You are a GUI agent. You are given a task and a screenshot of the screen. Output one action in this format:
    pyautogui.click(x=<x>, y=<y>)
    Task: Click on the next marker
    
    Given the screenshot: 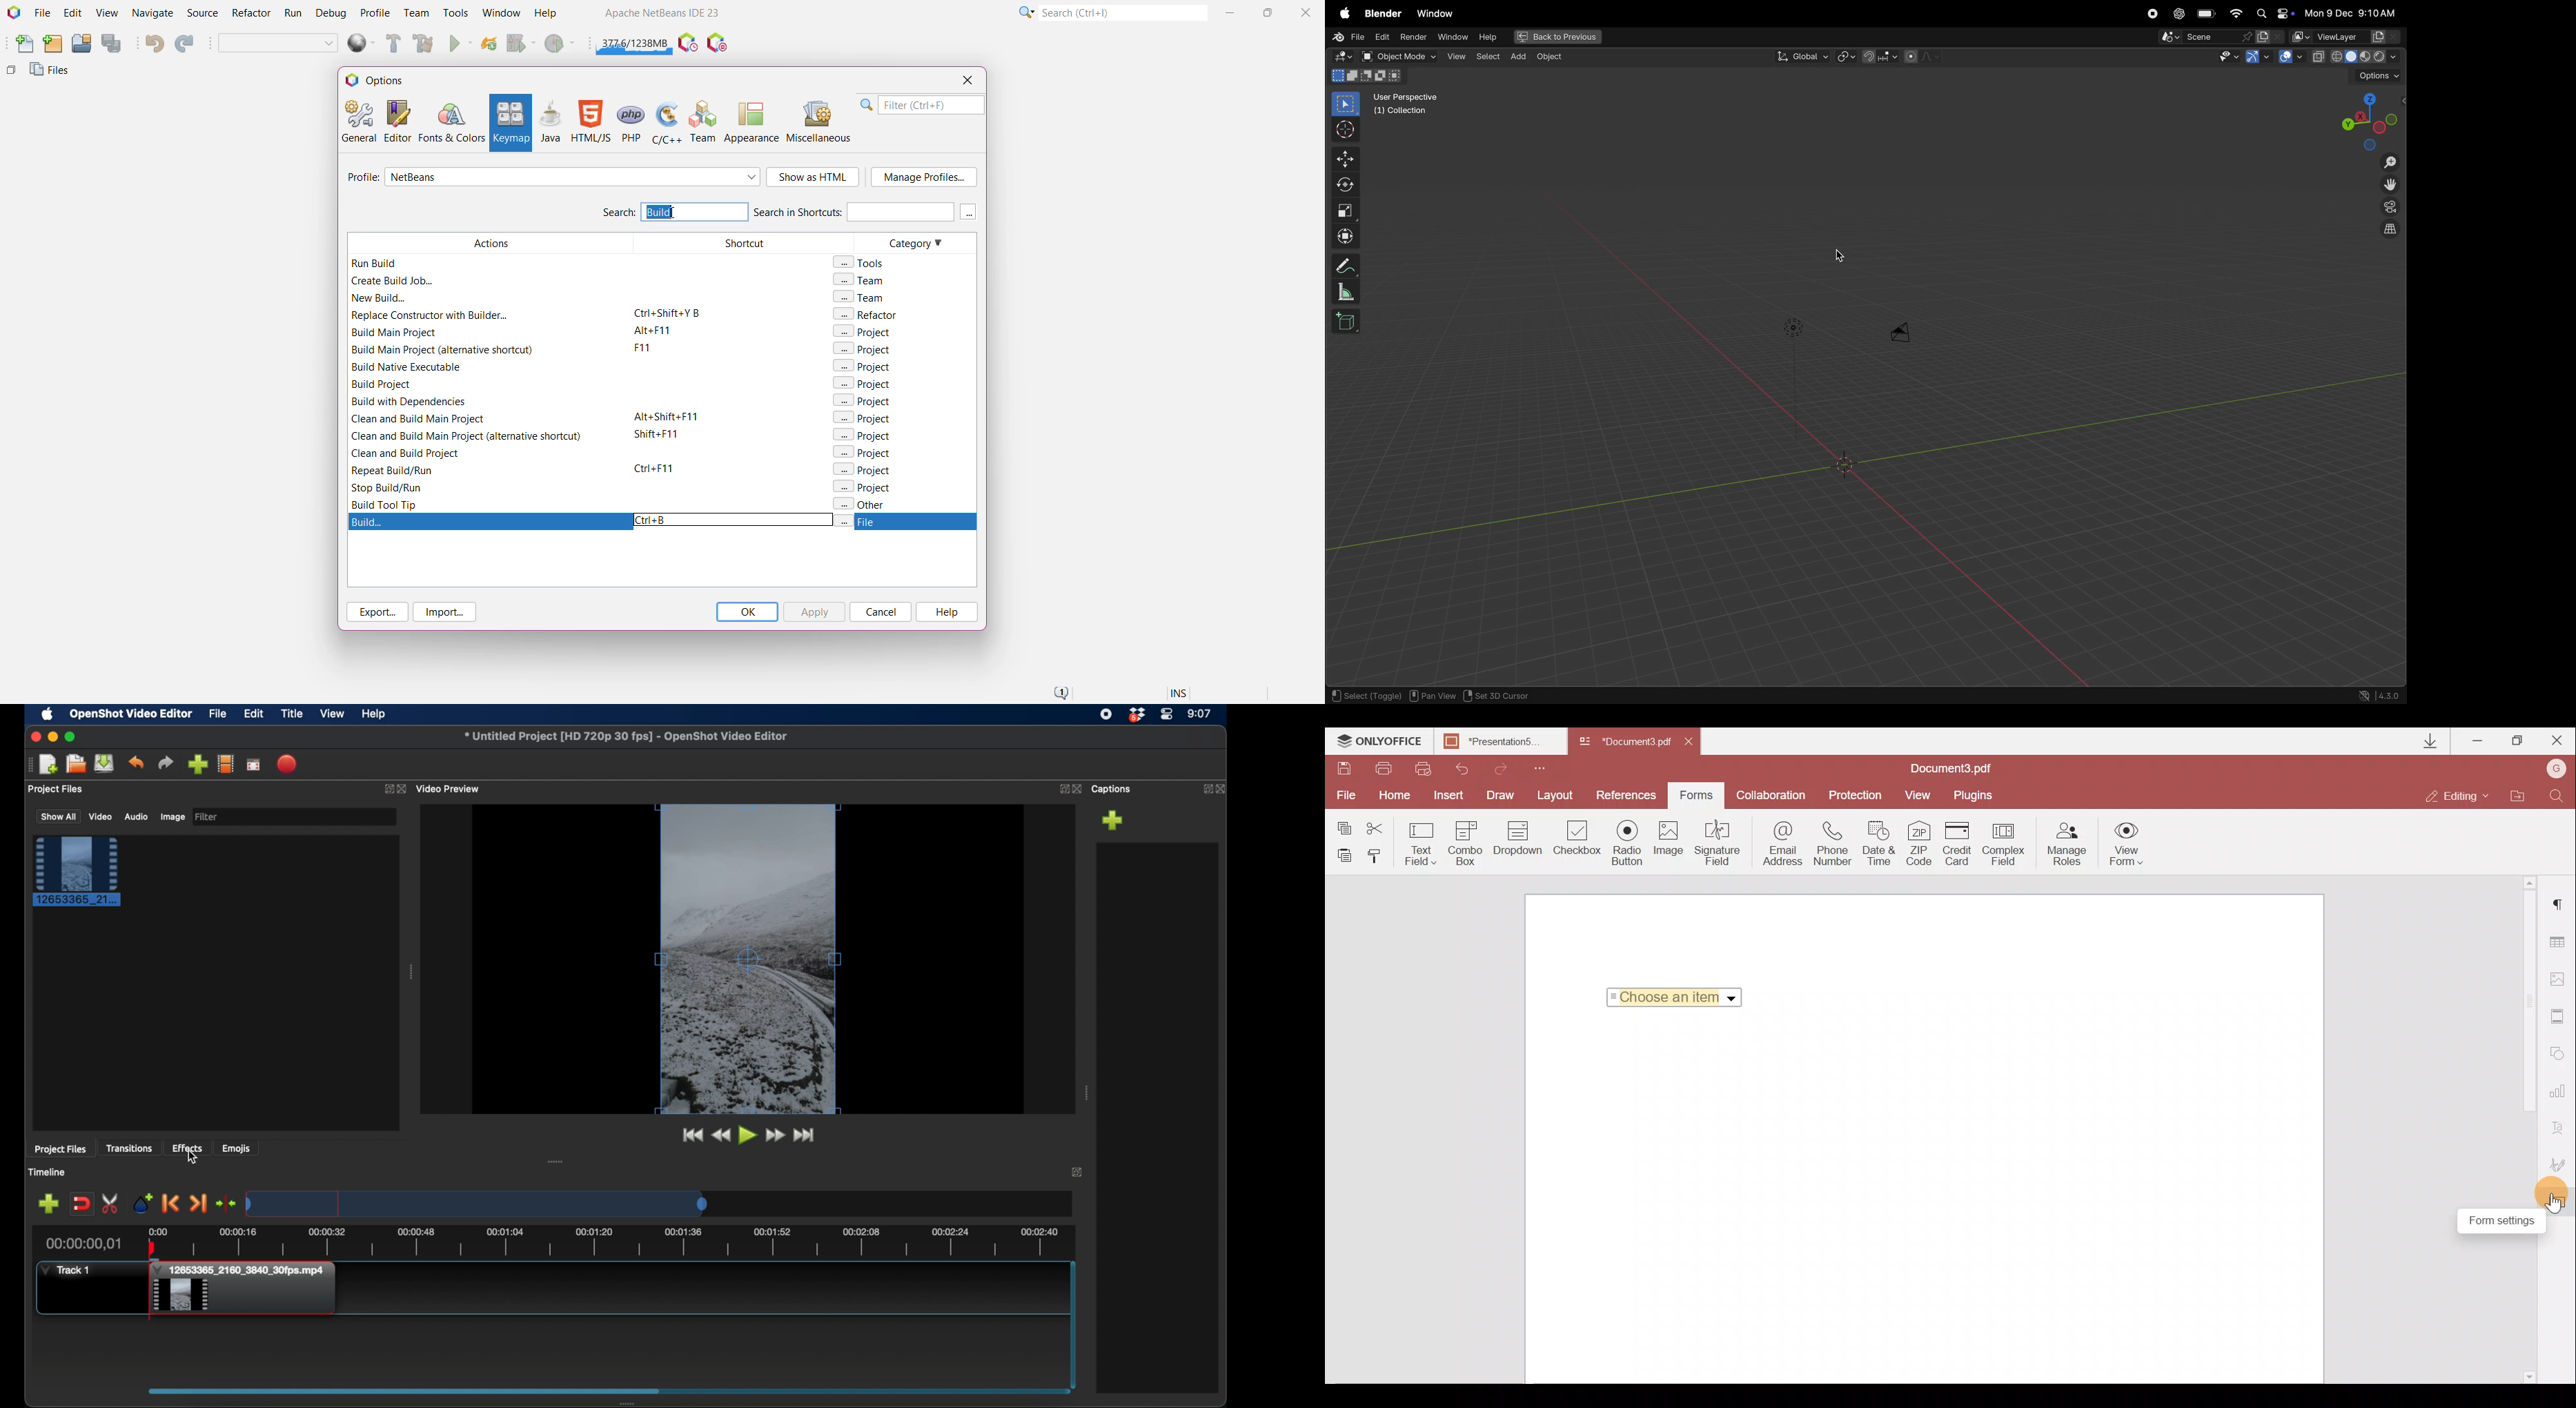 What is the action you would take?
    pyautogui.click(x=198, y=1203)
    